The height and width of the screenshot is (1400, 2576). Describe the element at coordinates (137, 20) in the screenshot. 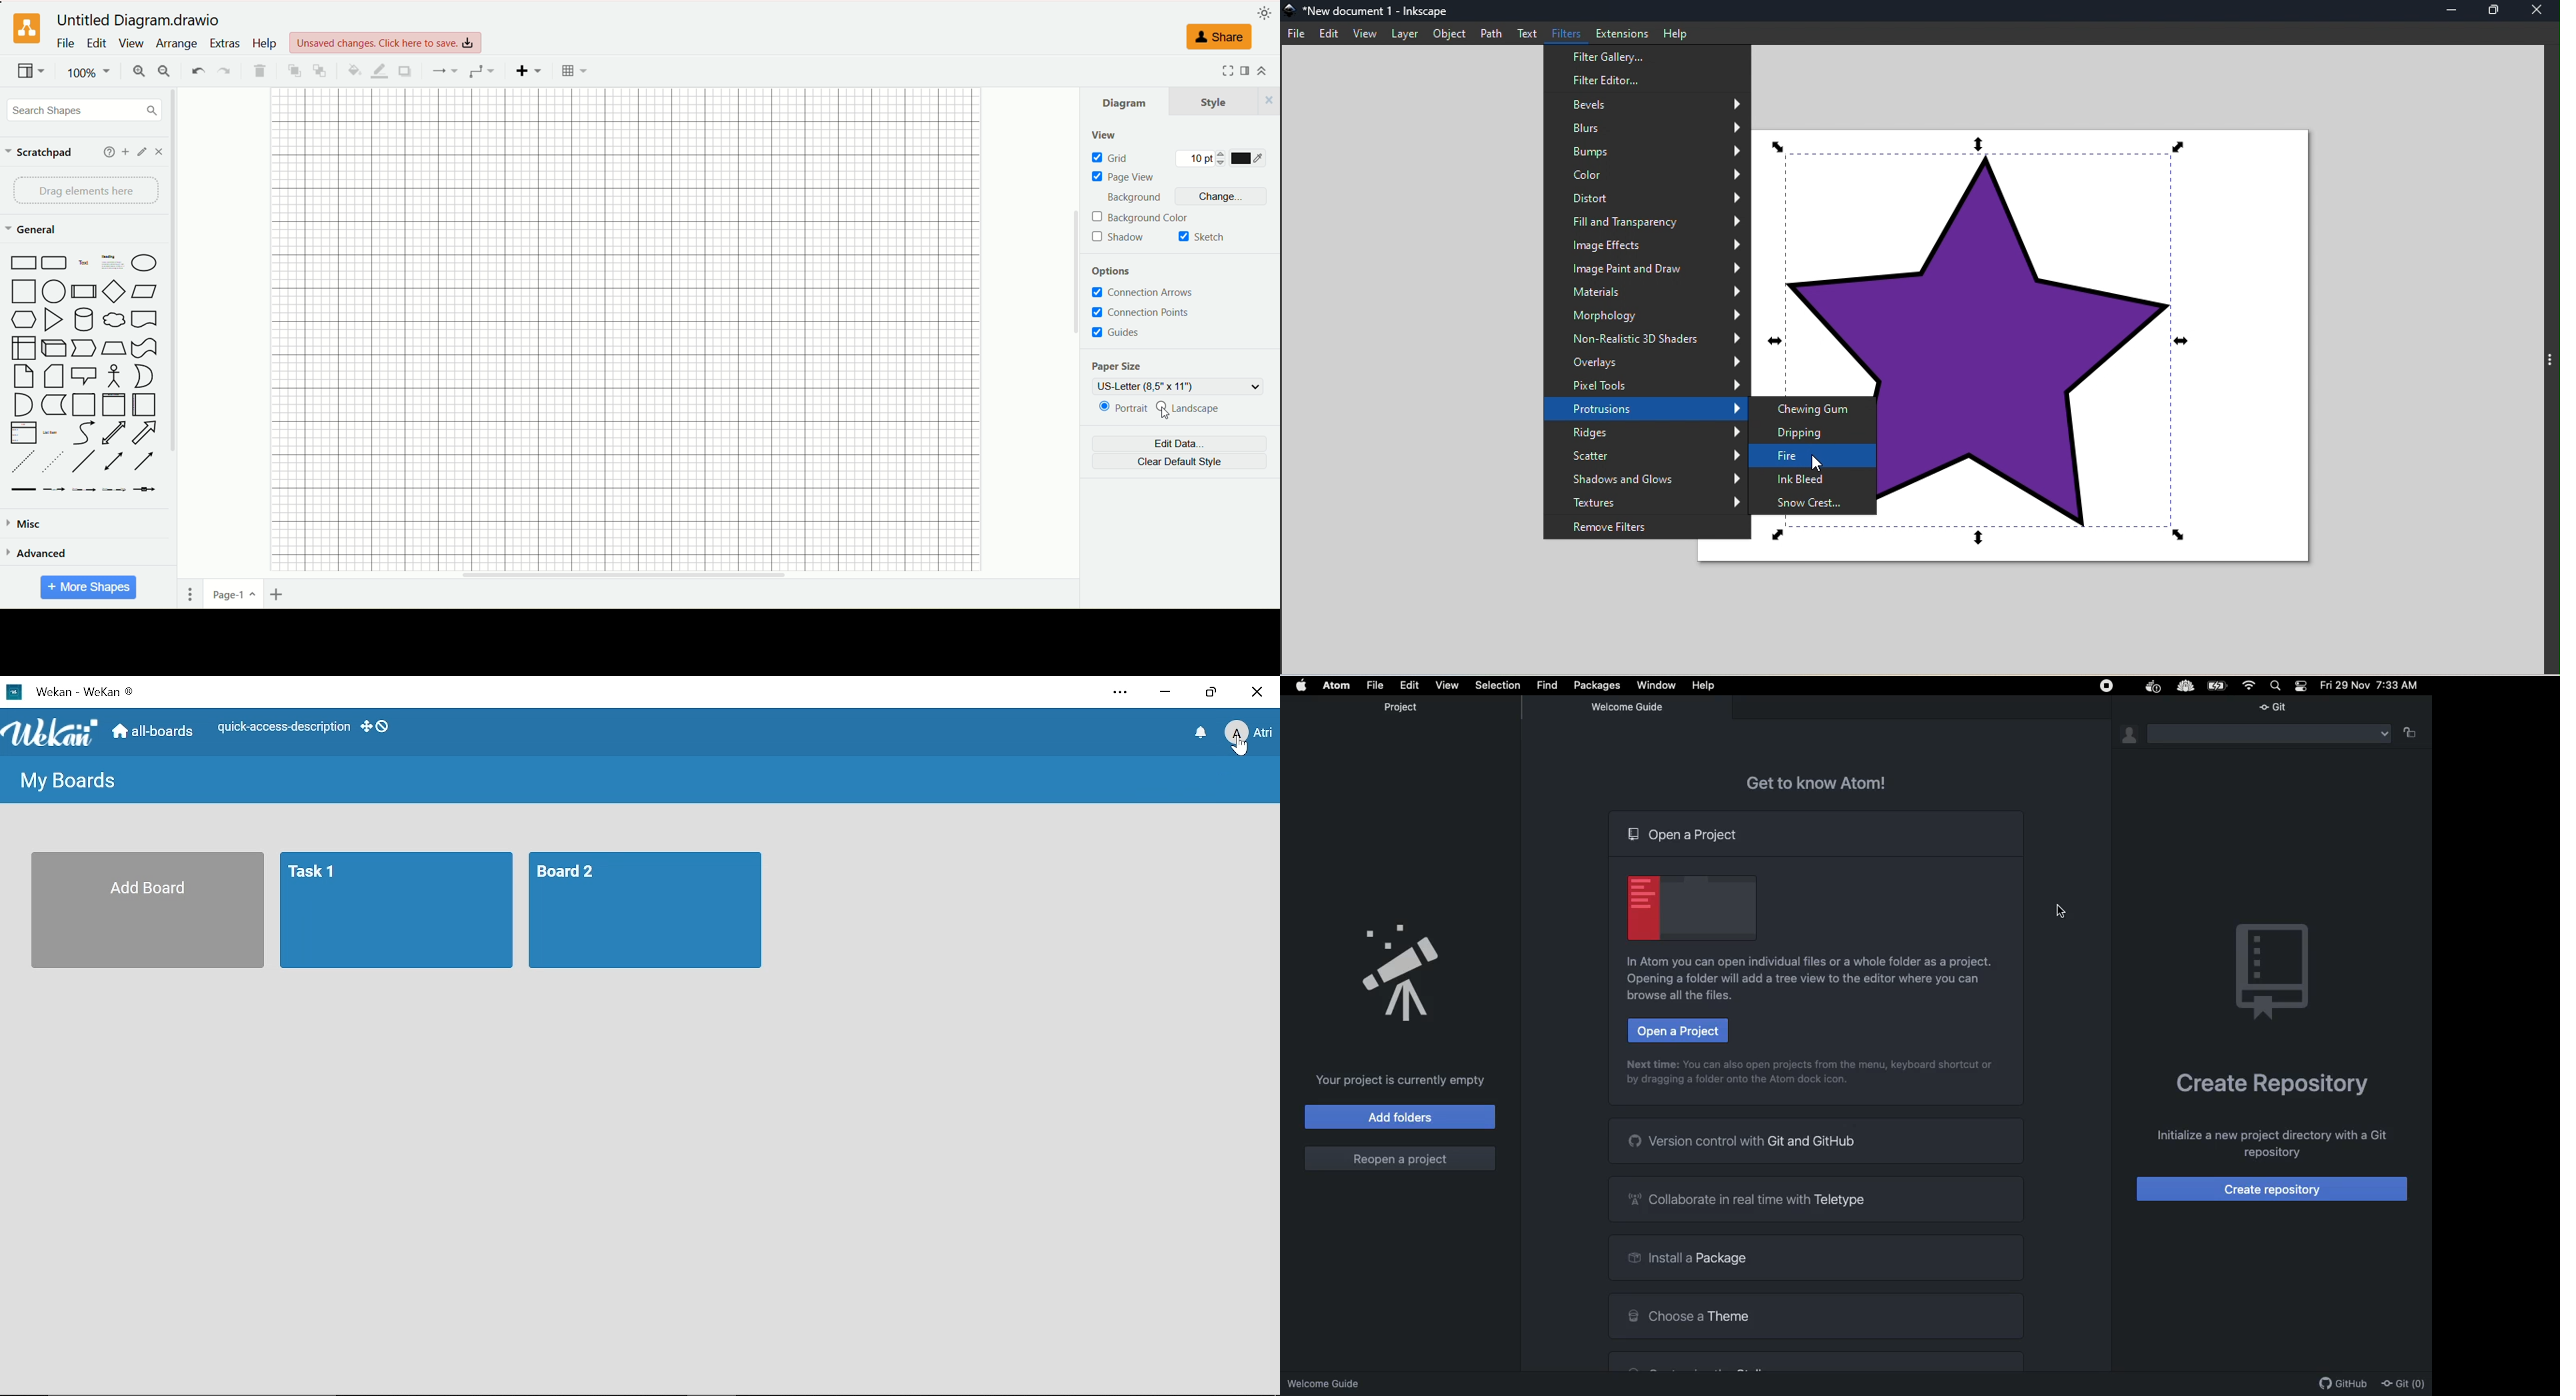

I see `title - Untitled Diagram.drawio` at that location.